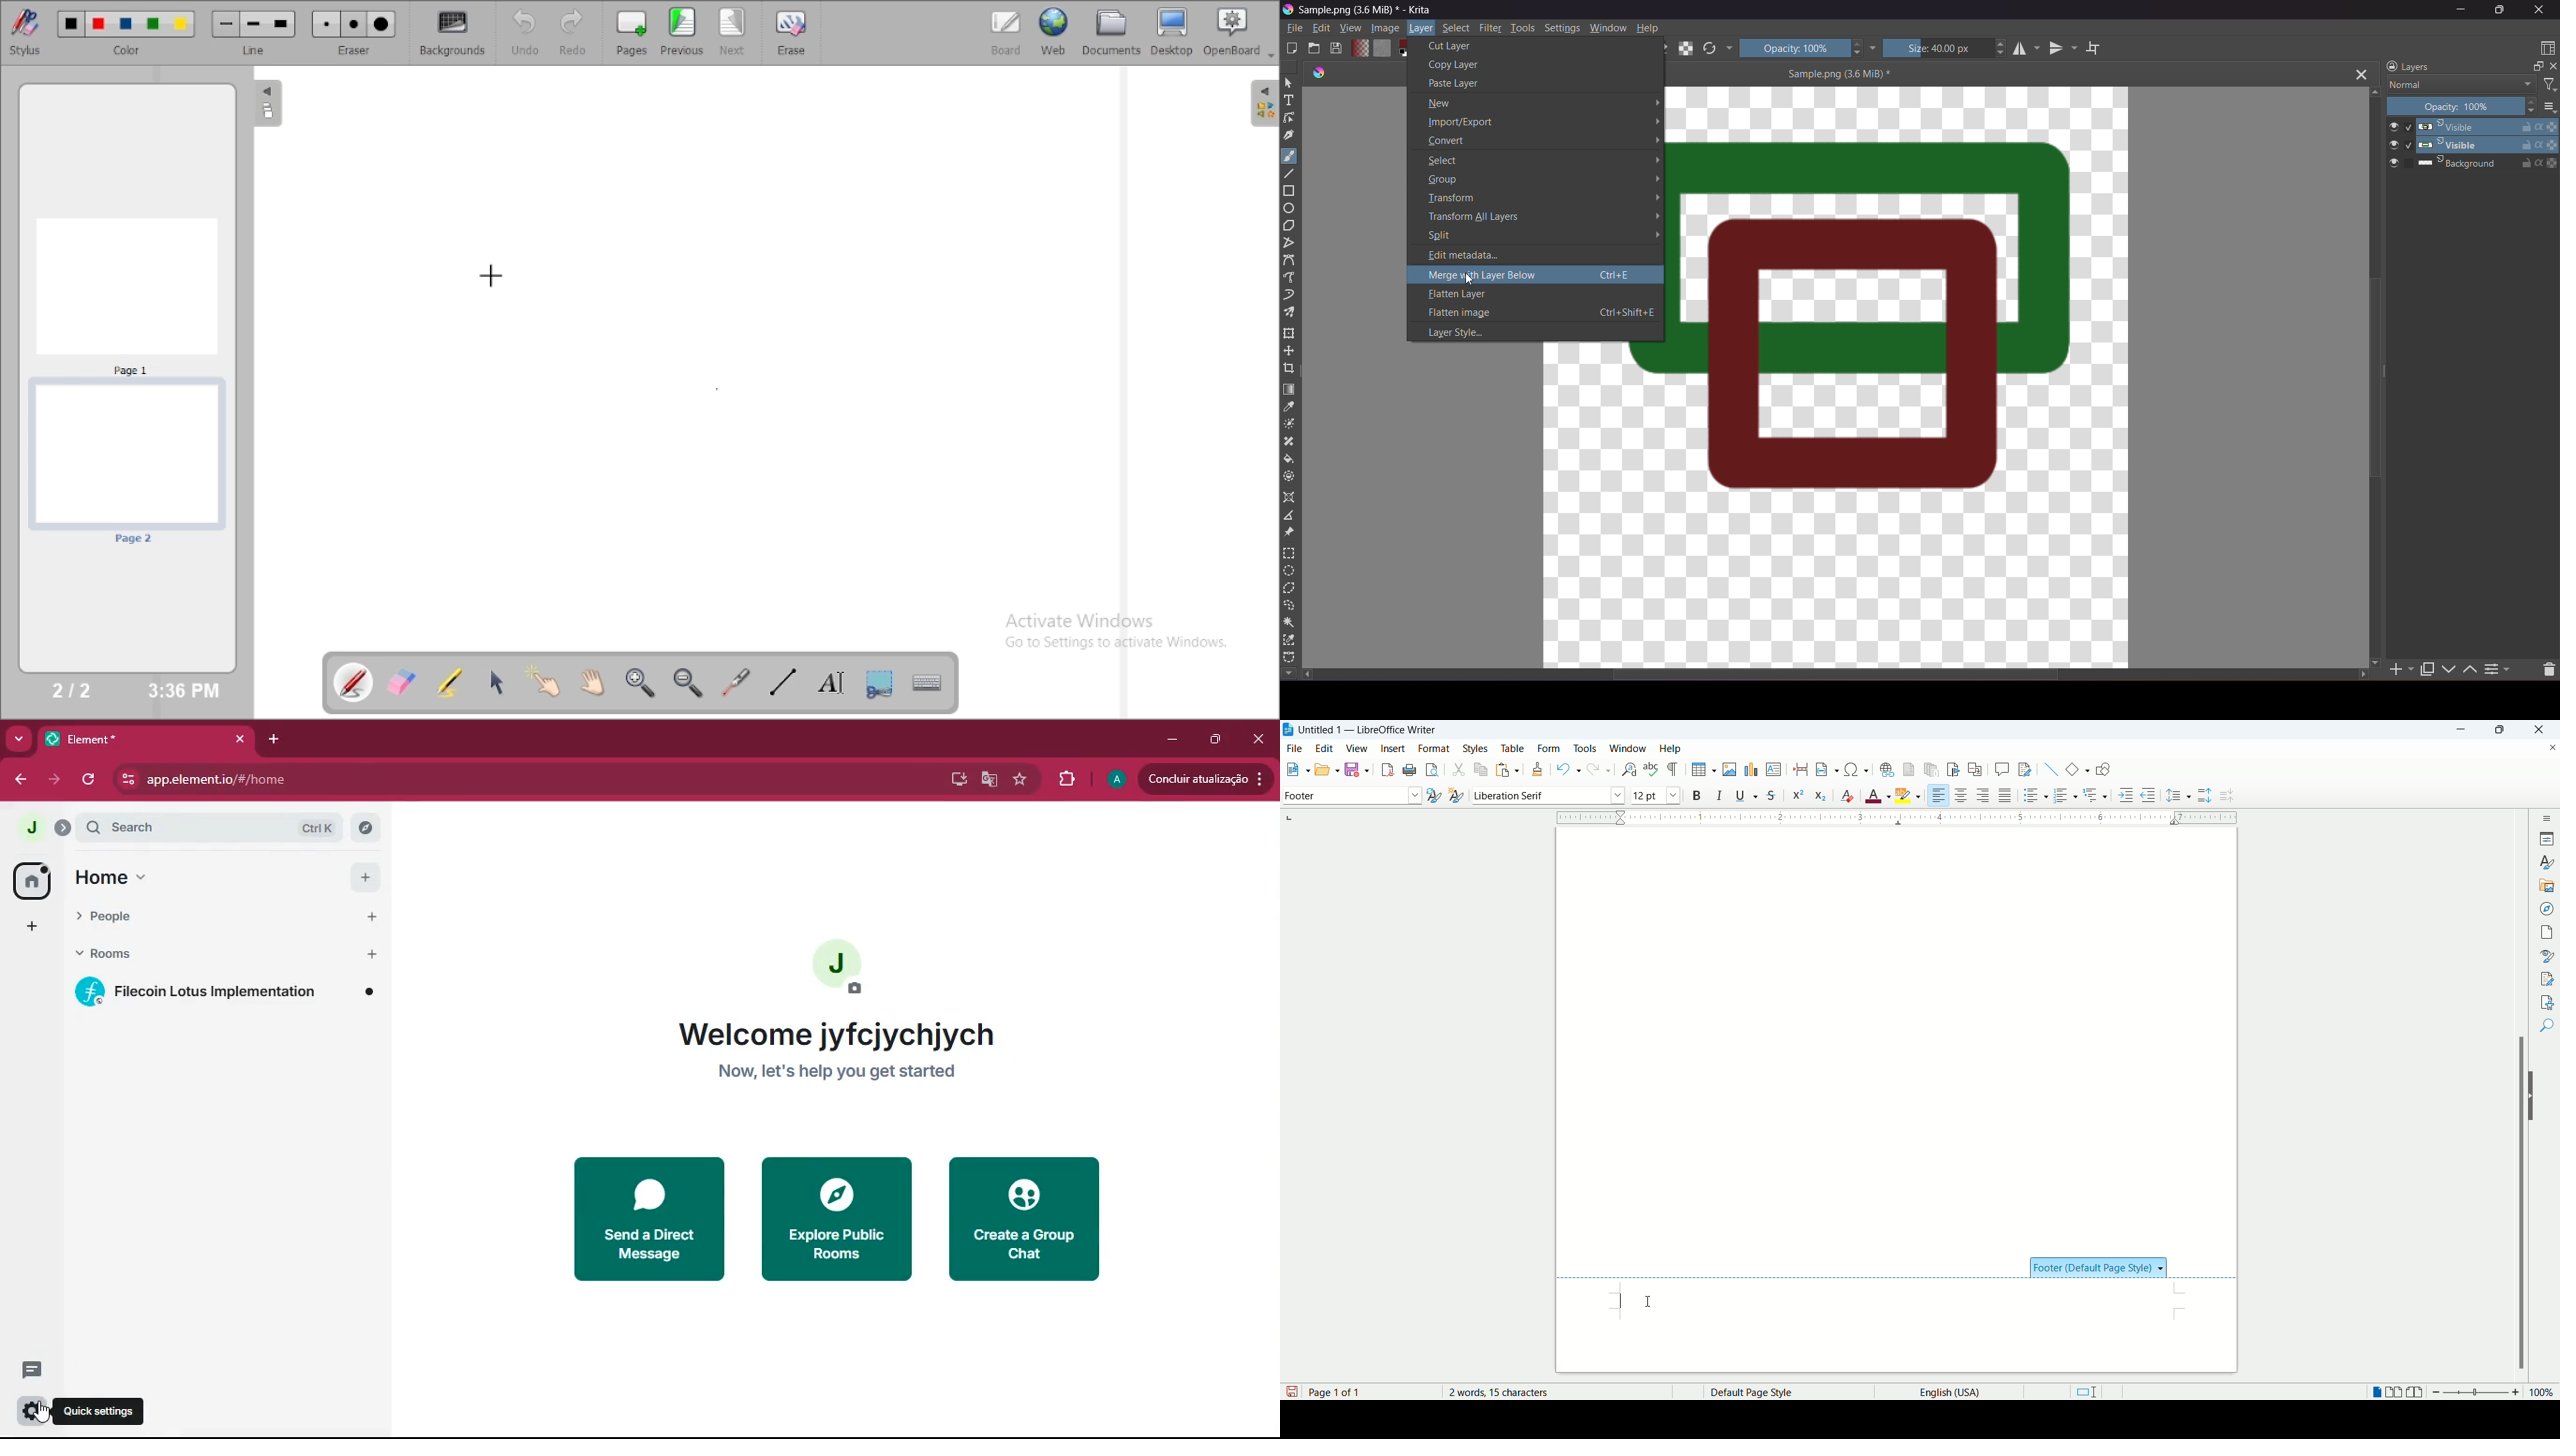 This screenshot has height=1456, width=2576. I want to click on Enclose and fill, so click(1291, 477).